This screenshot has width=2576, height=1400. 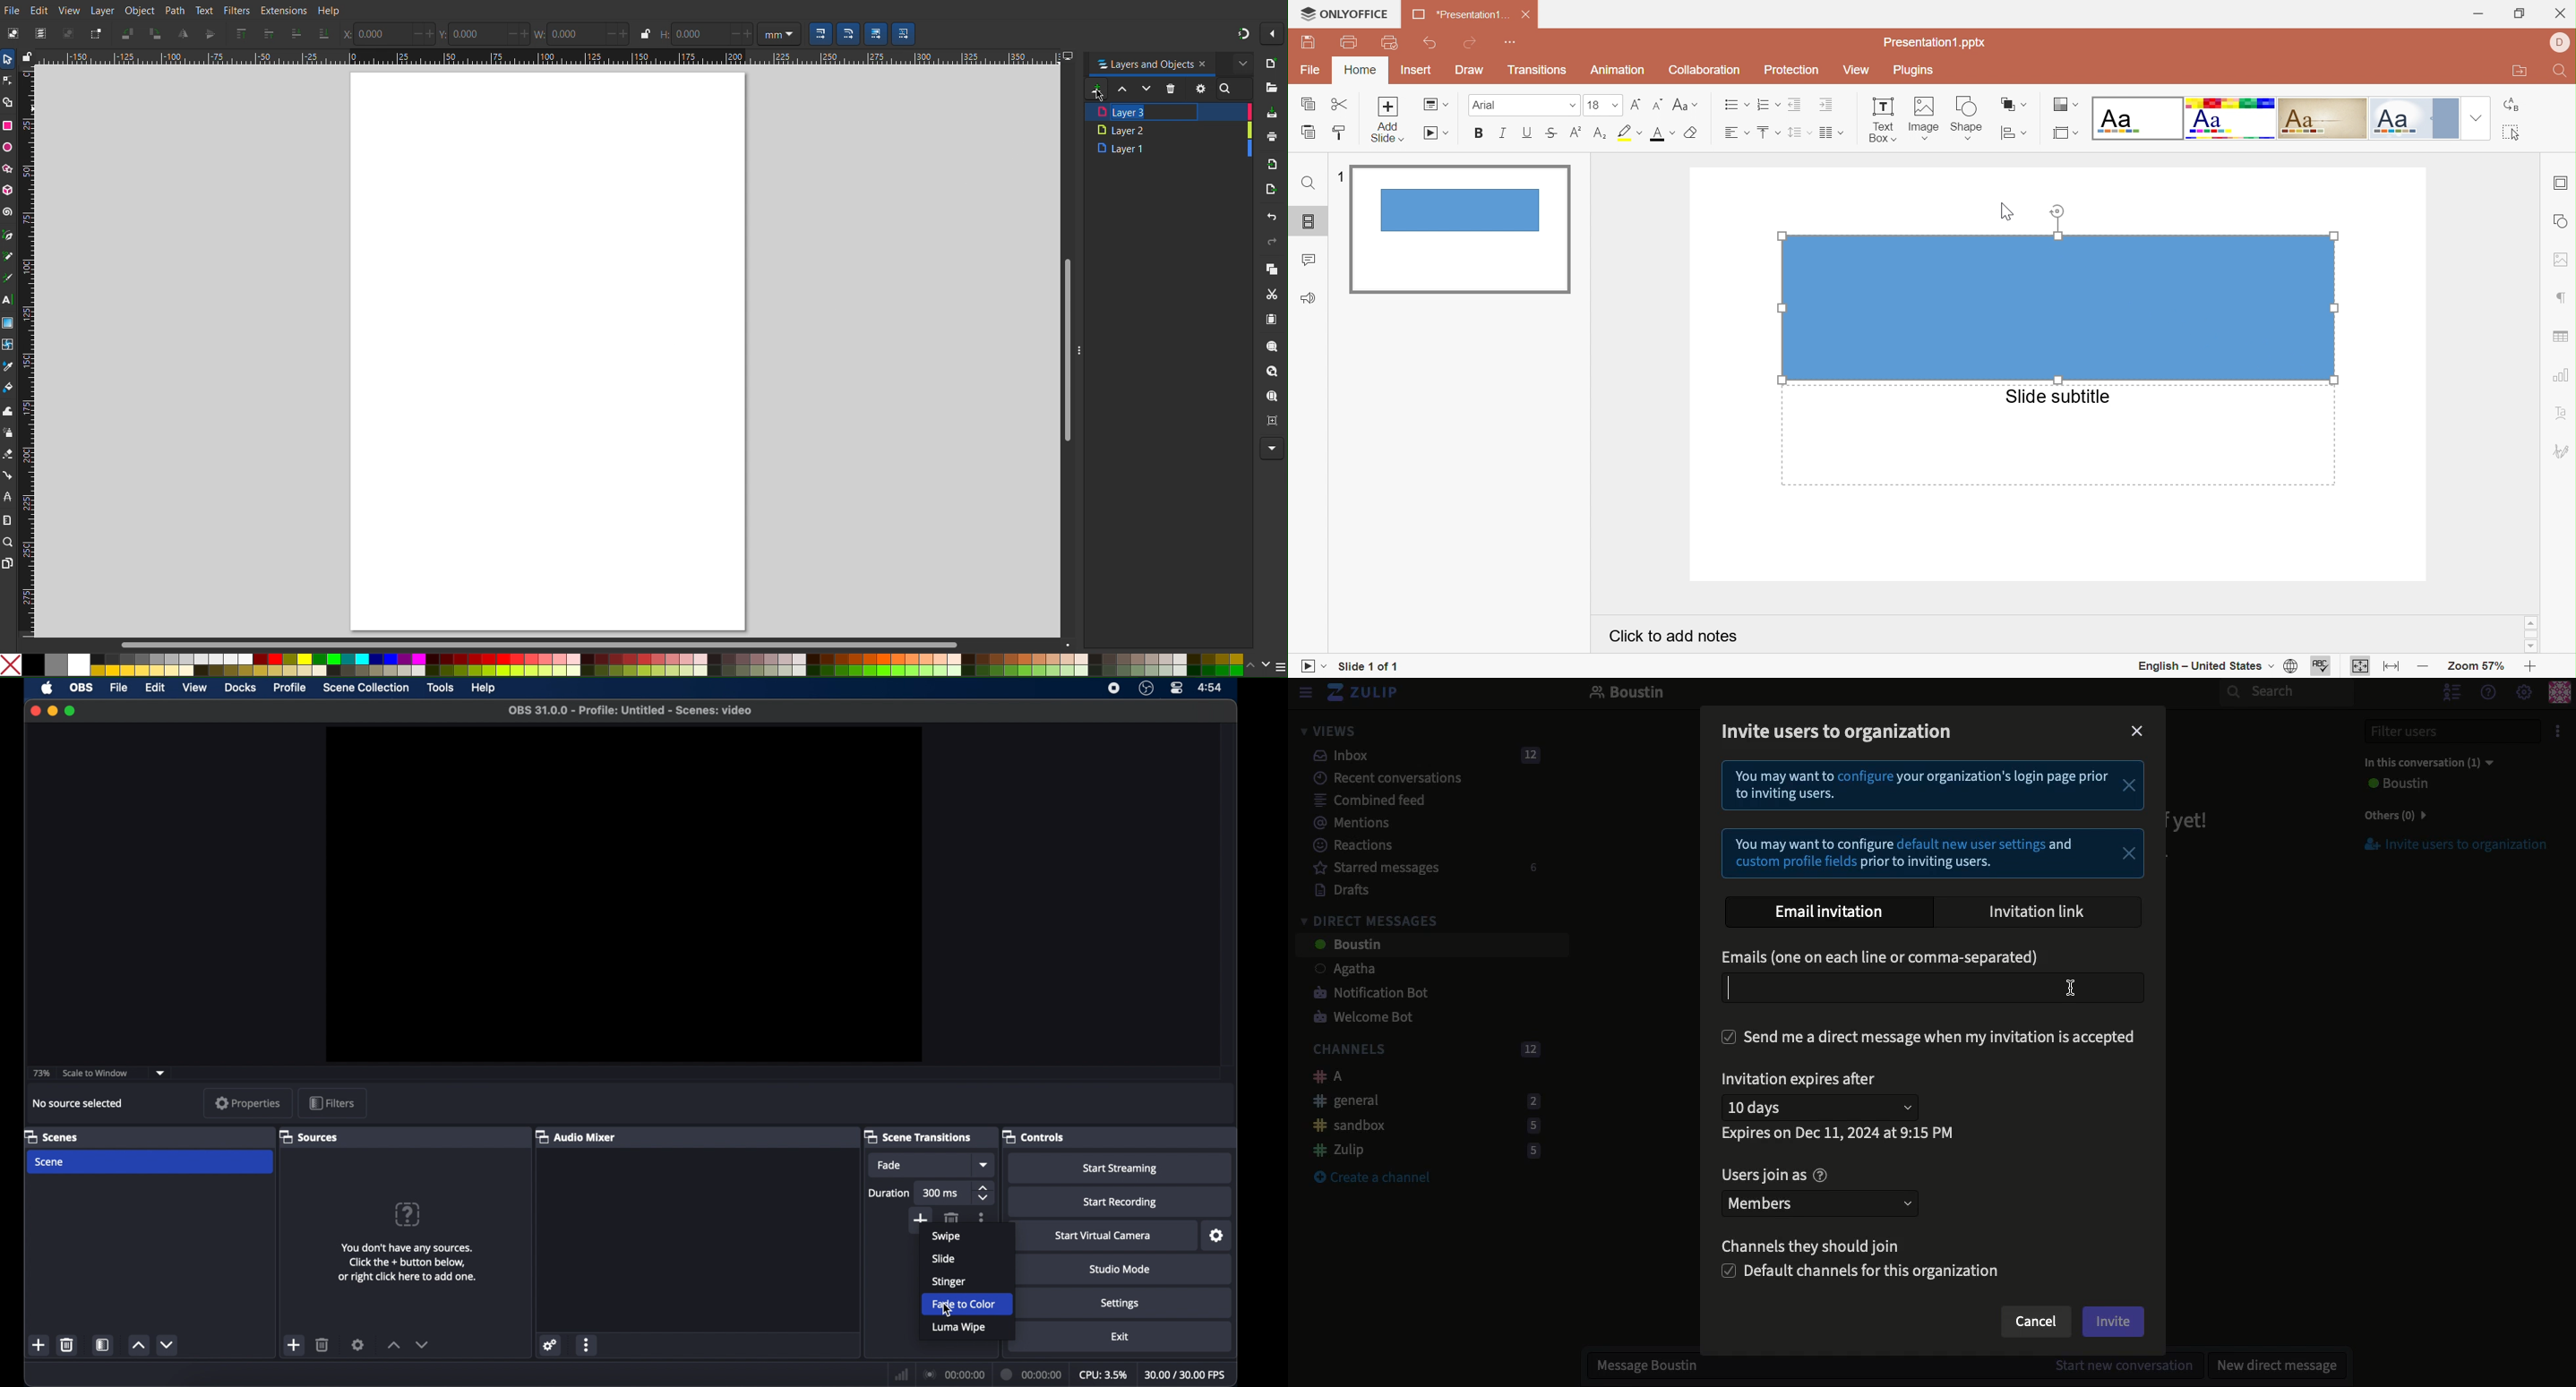 What do you see at coordinates (1832, 133) in the screenshot?
I see `Insert columns` at bounding box center [1832, 133].